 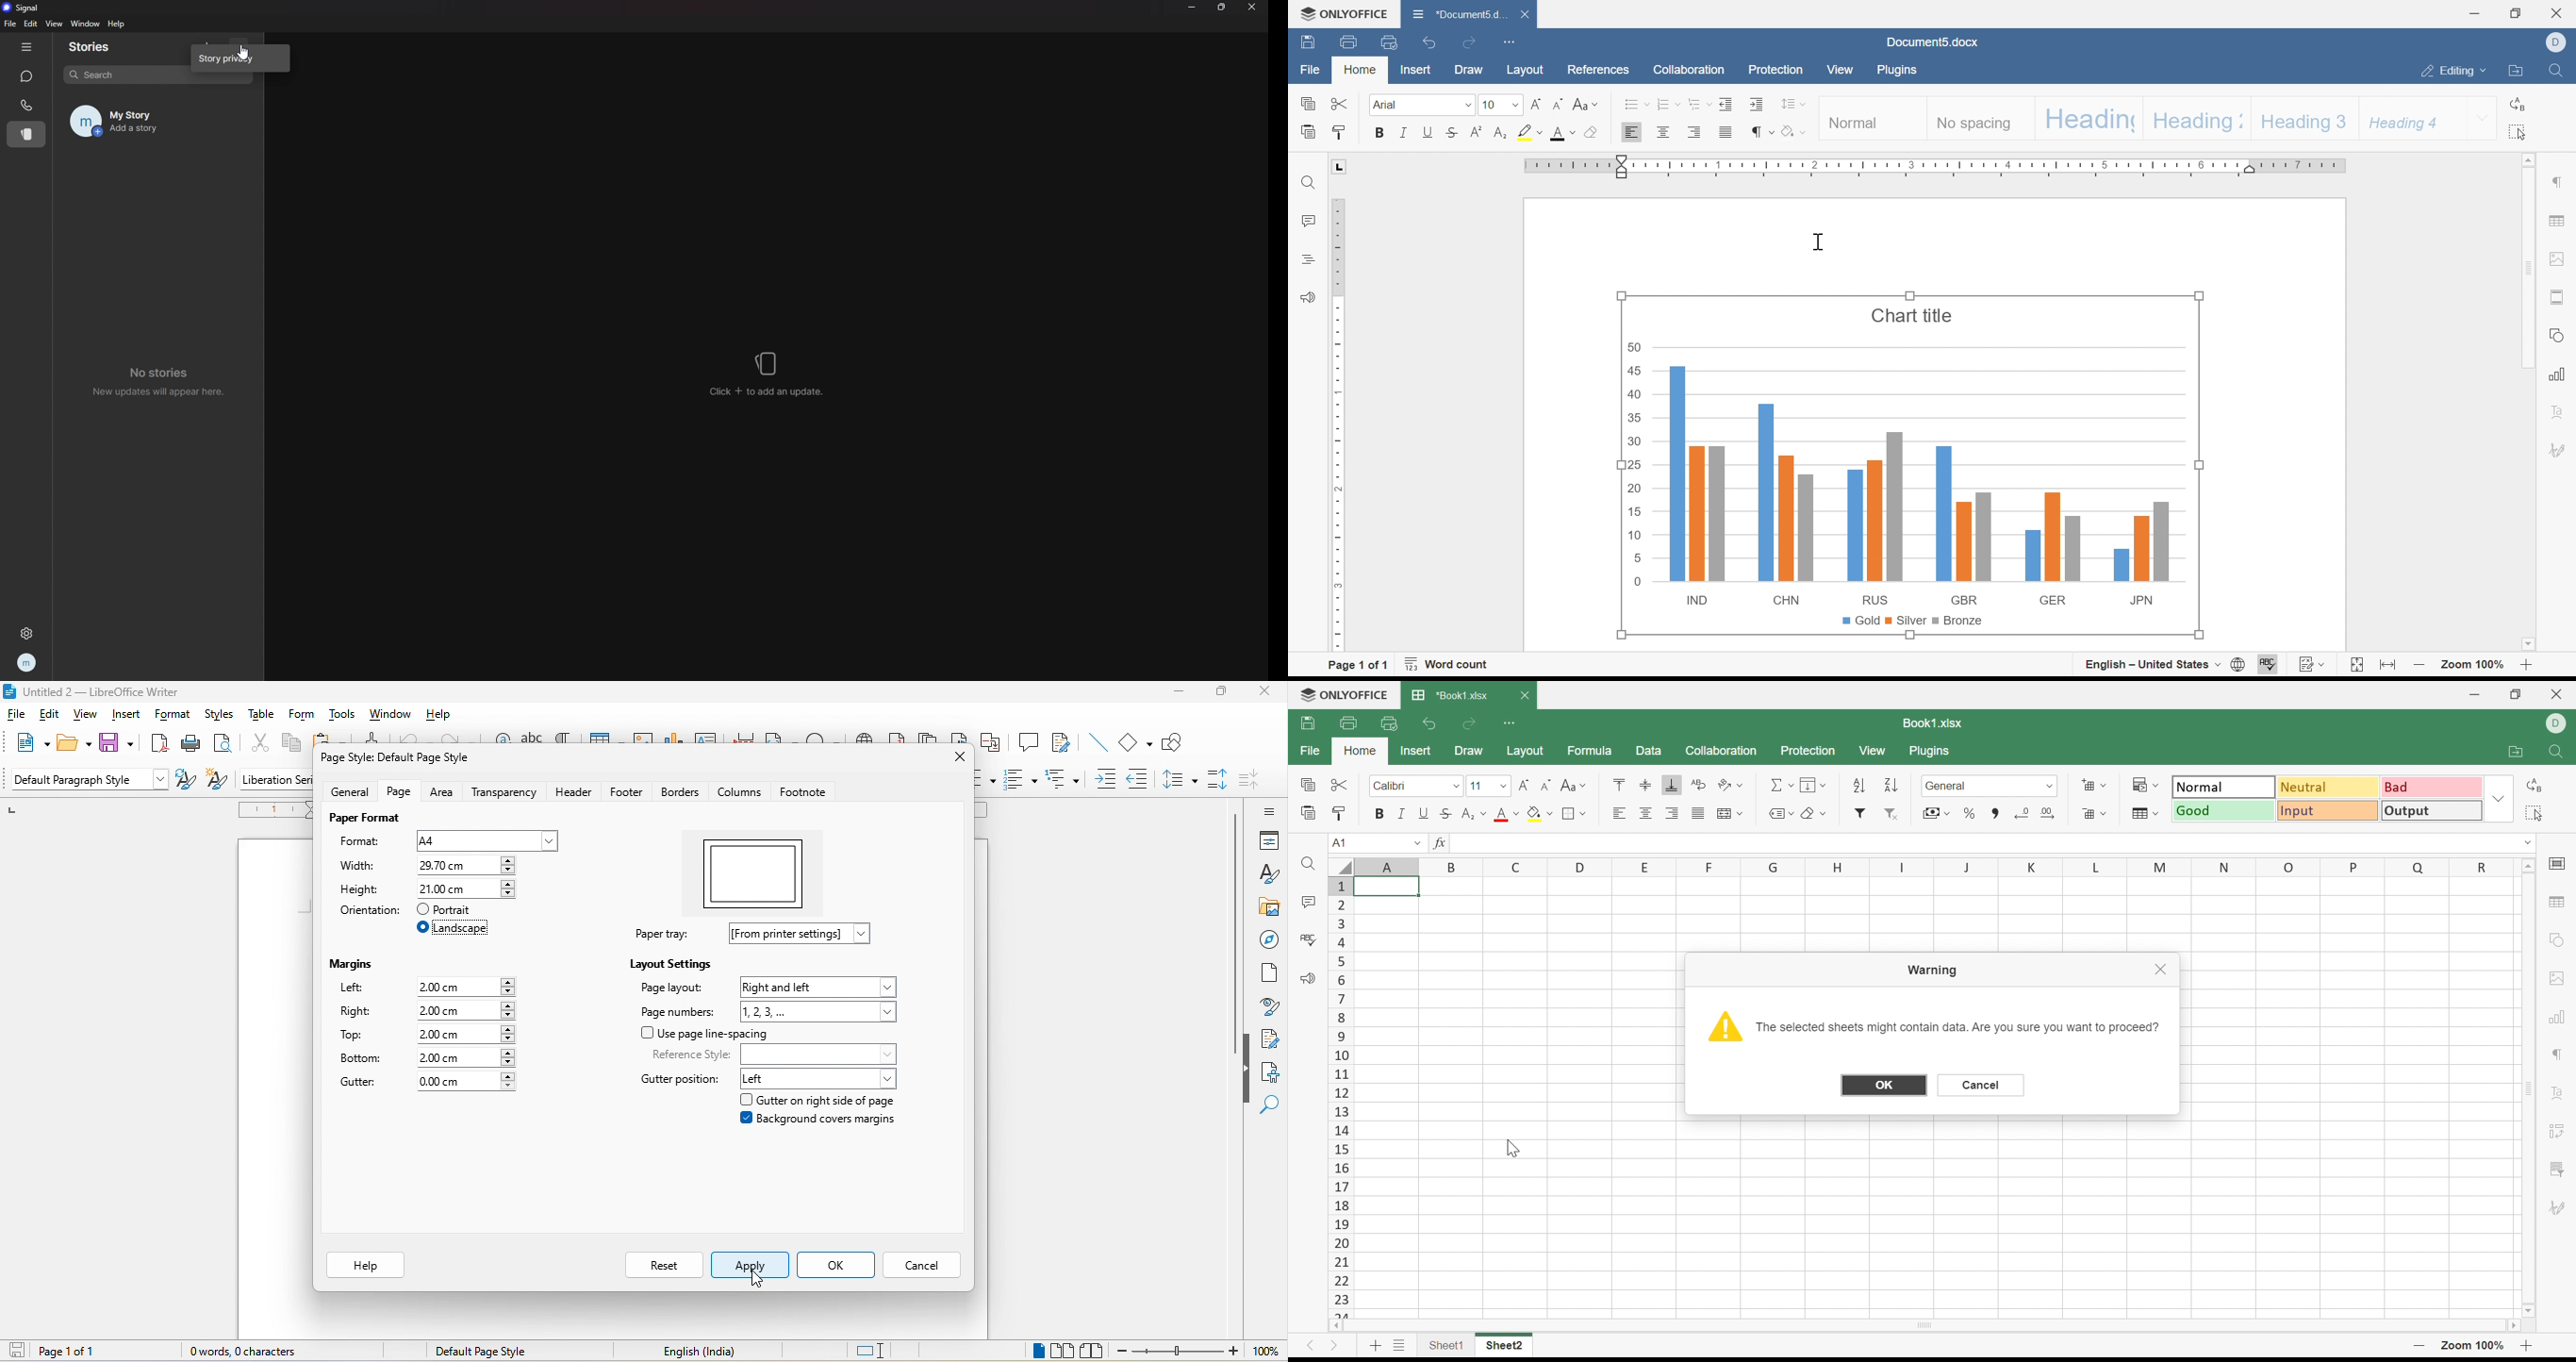 What do you see at coordinates (1183, 745) in the screenshot?
I see `show draw function` at bounding box center [1183, 745].